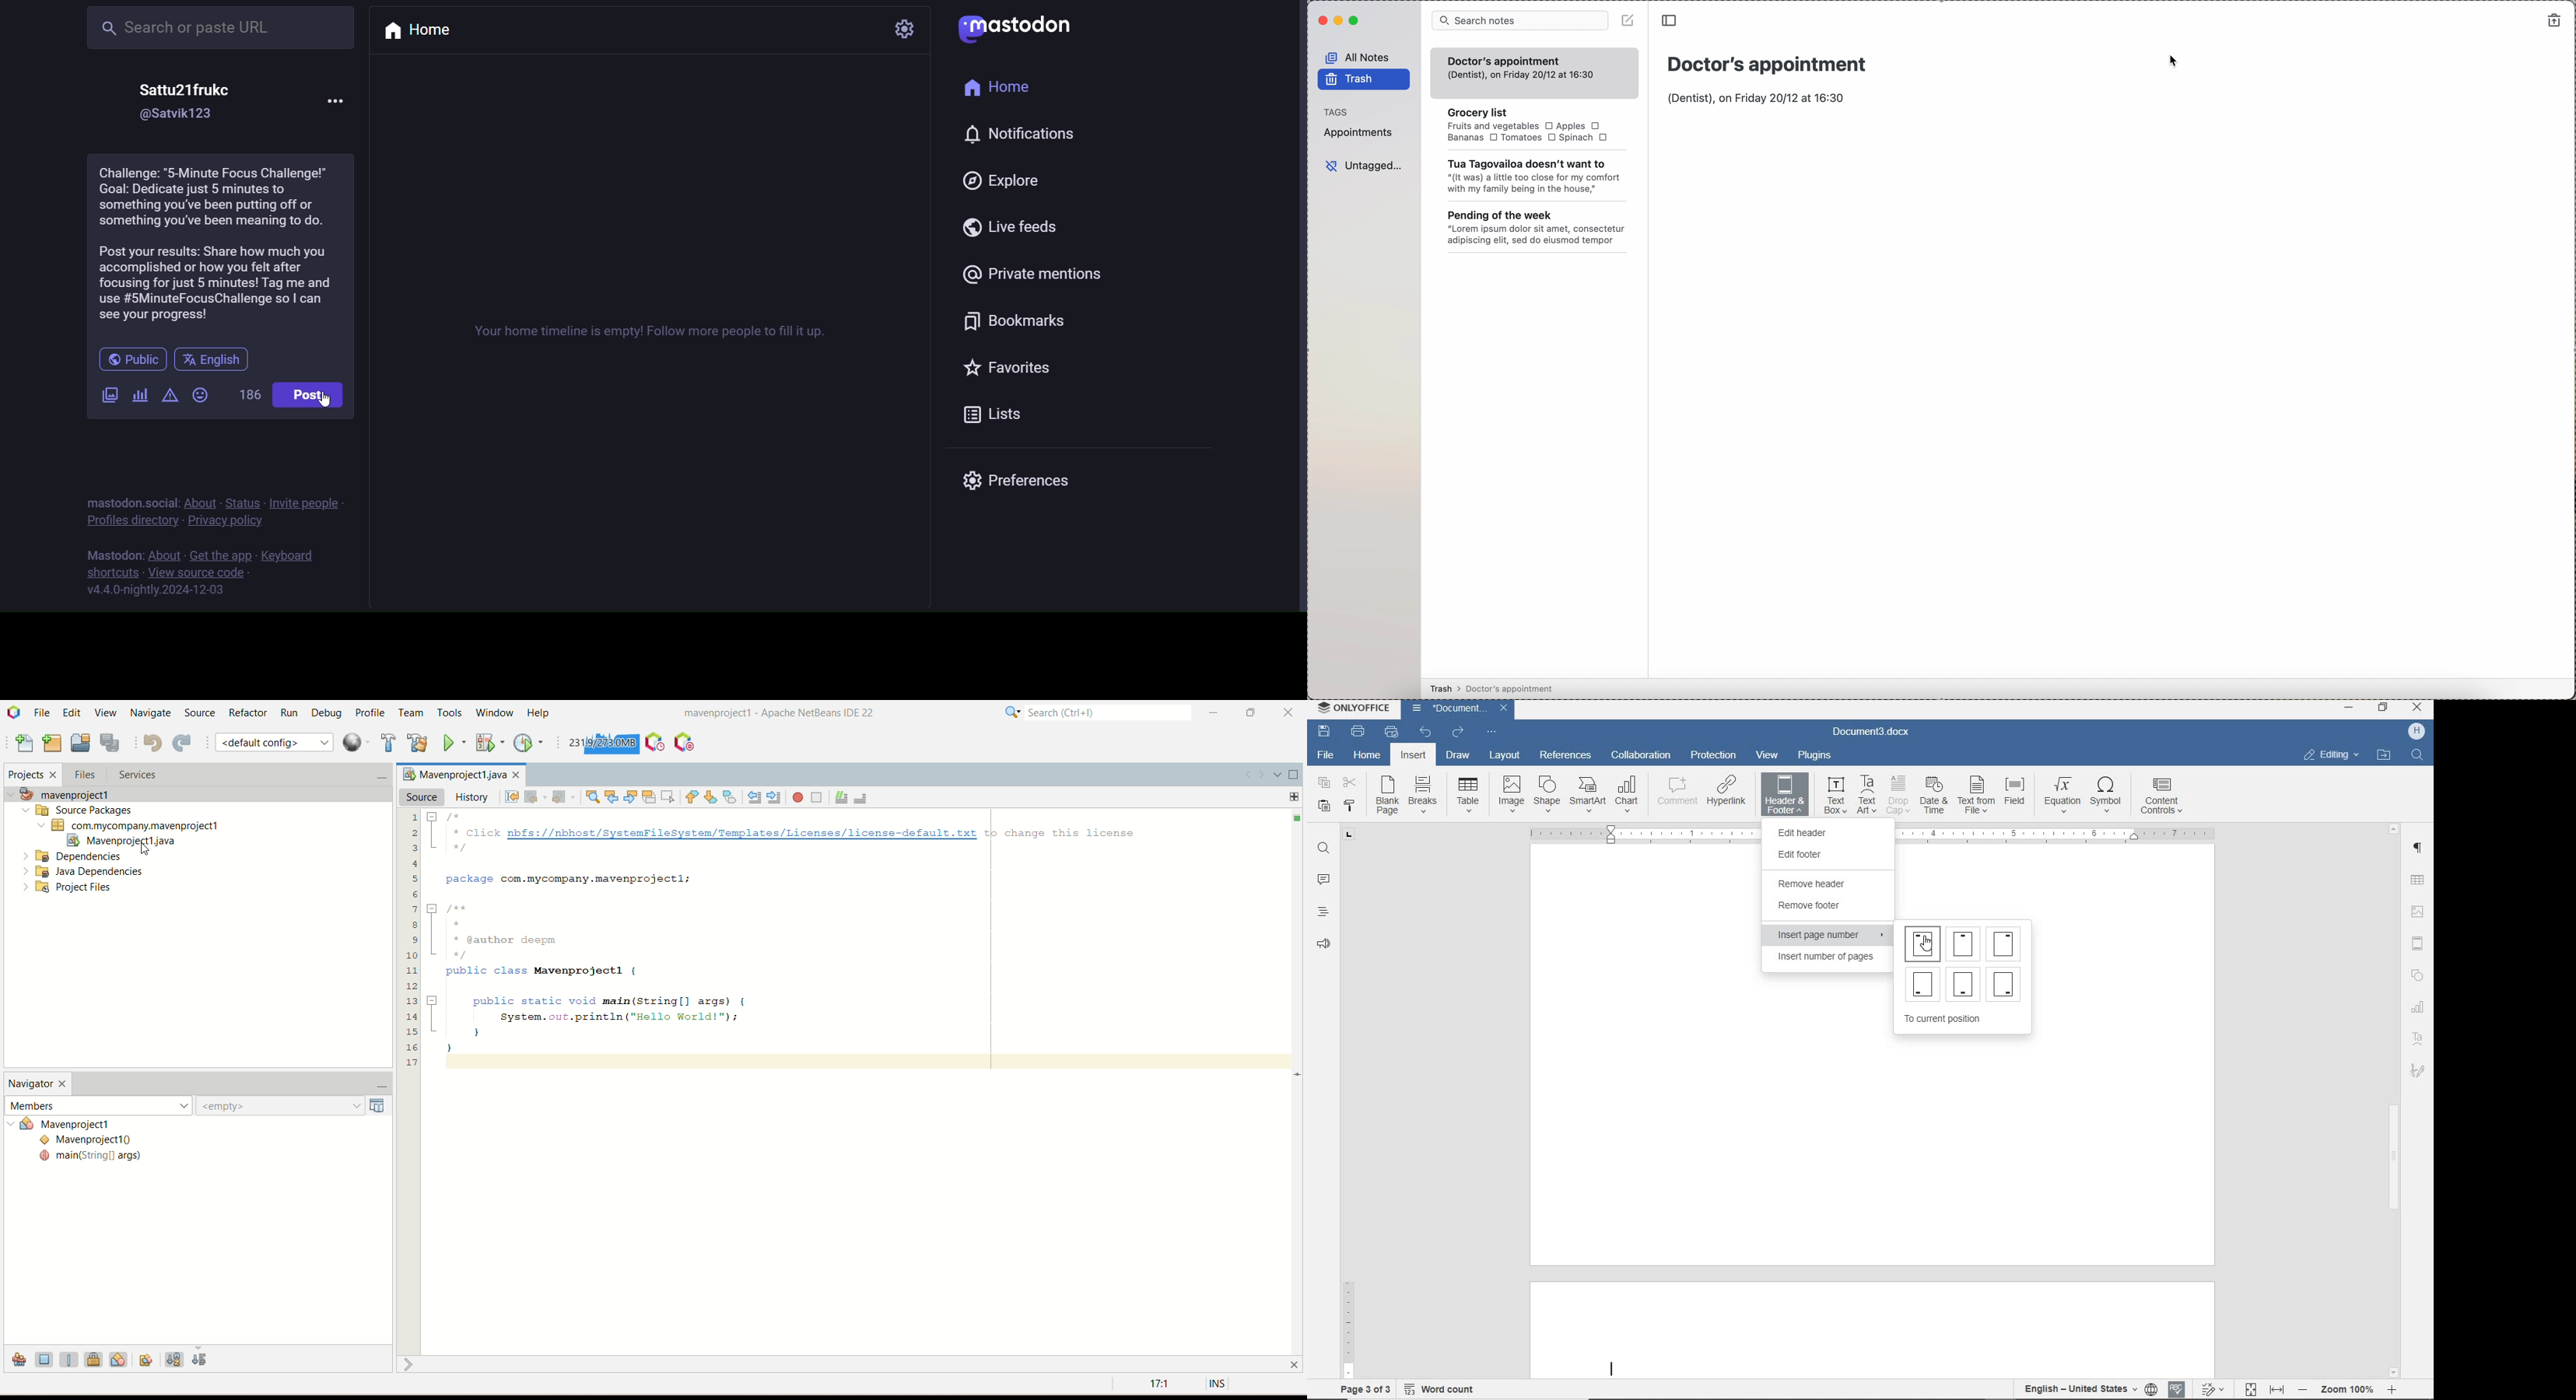 This screenshot has height=1400, width=2576. What do you see at coordinates (1441, 1387) in the screenshot?
I see `Word count` at bounding box center [1441, 1387].